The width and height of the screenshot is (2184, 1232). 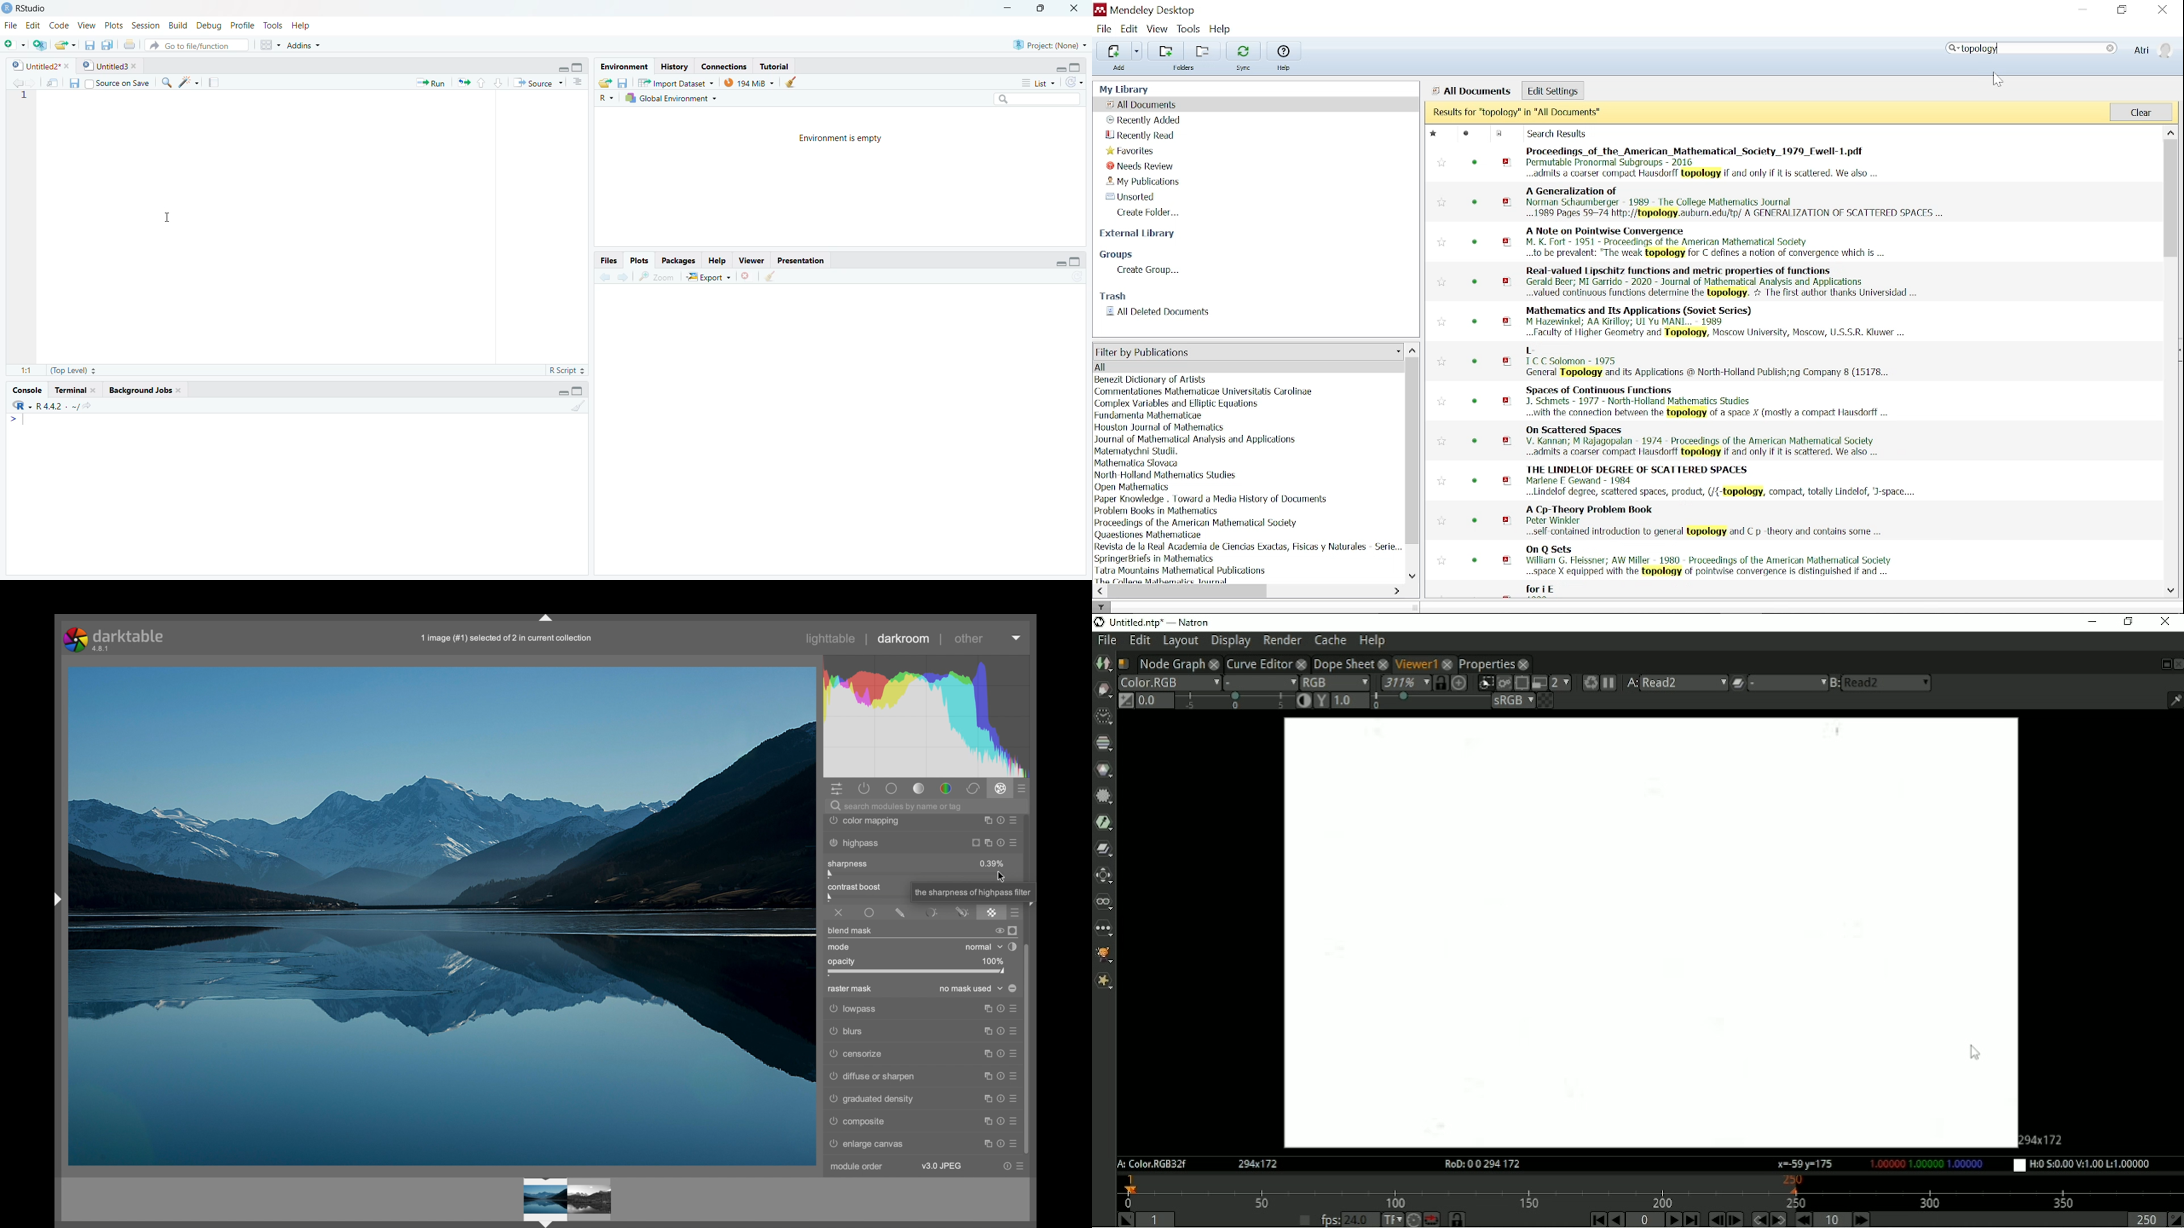 What do you see at coordinates (1413, 452) in the screenshot?
I see `Vertical scrollbar in filter by publication` at bounding box center [1413, 452].